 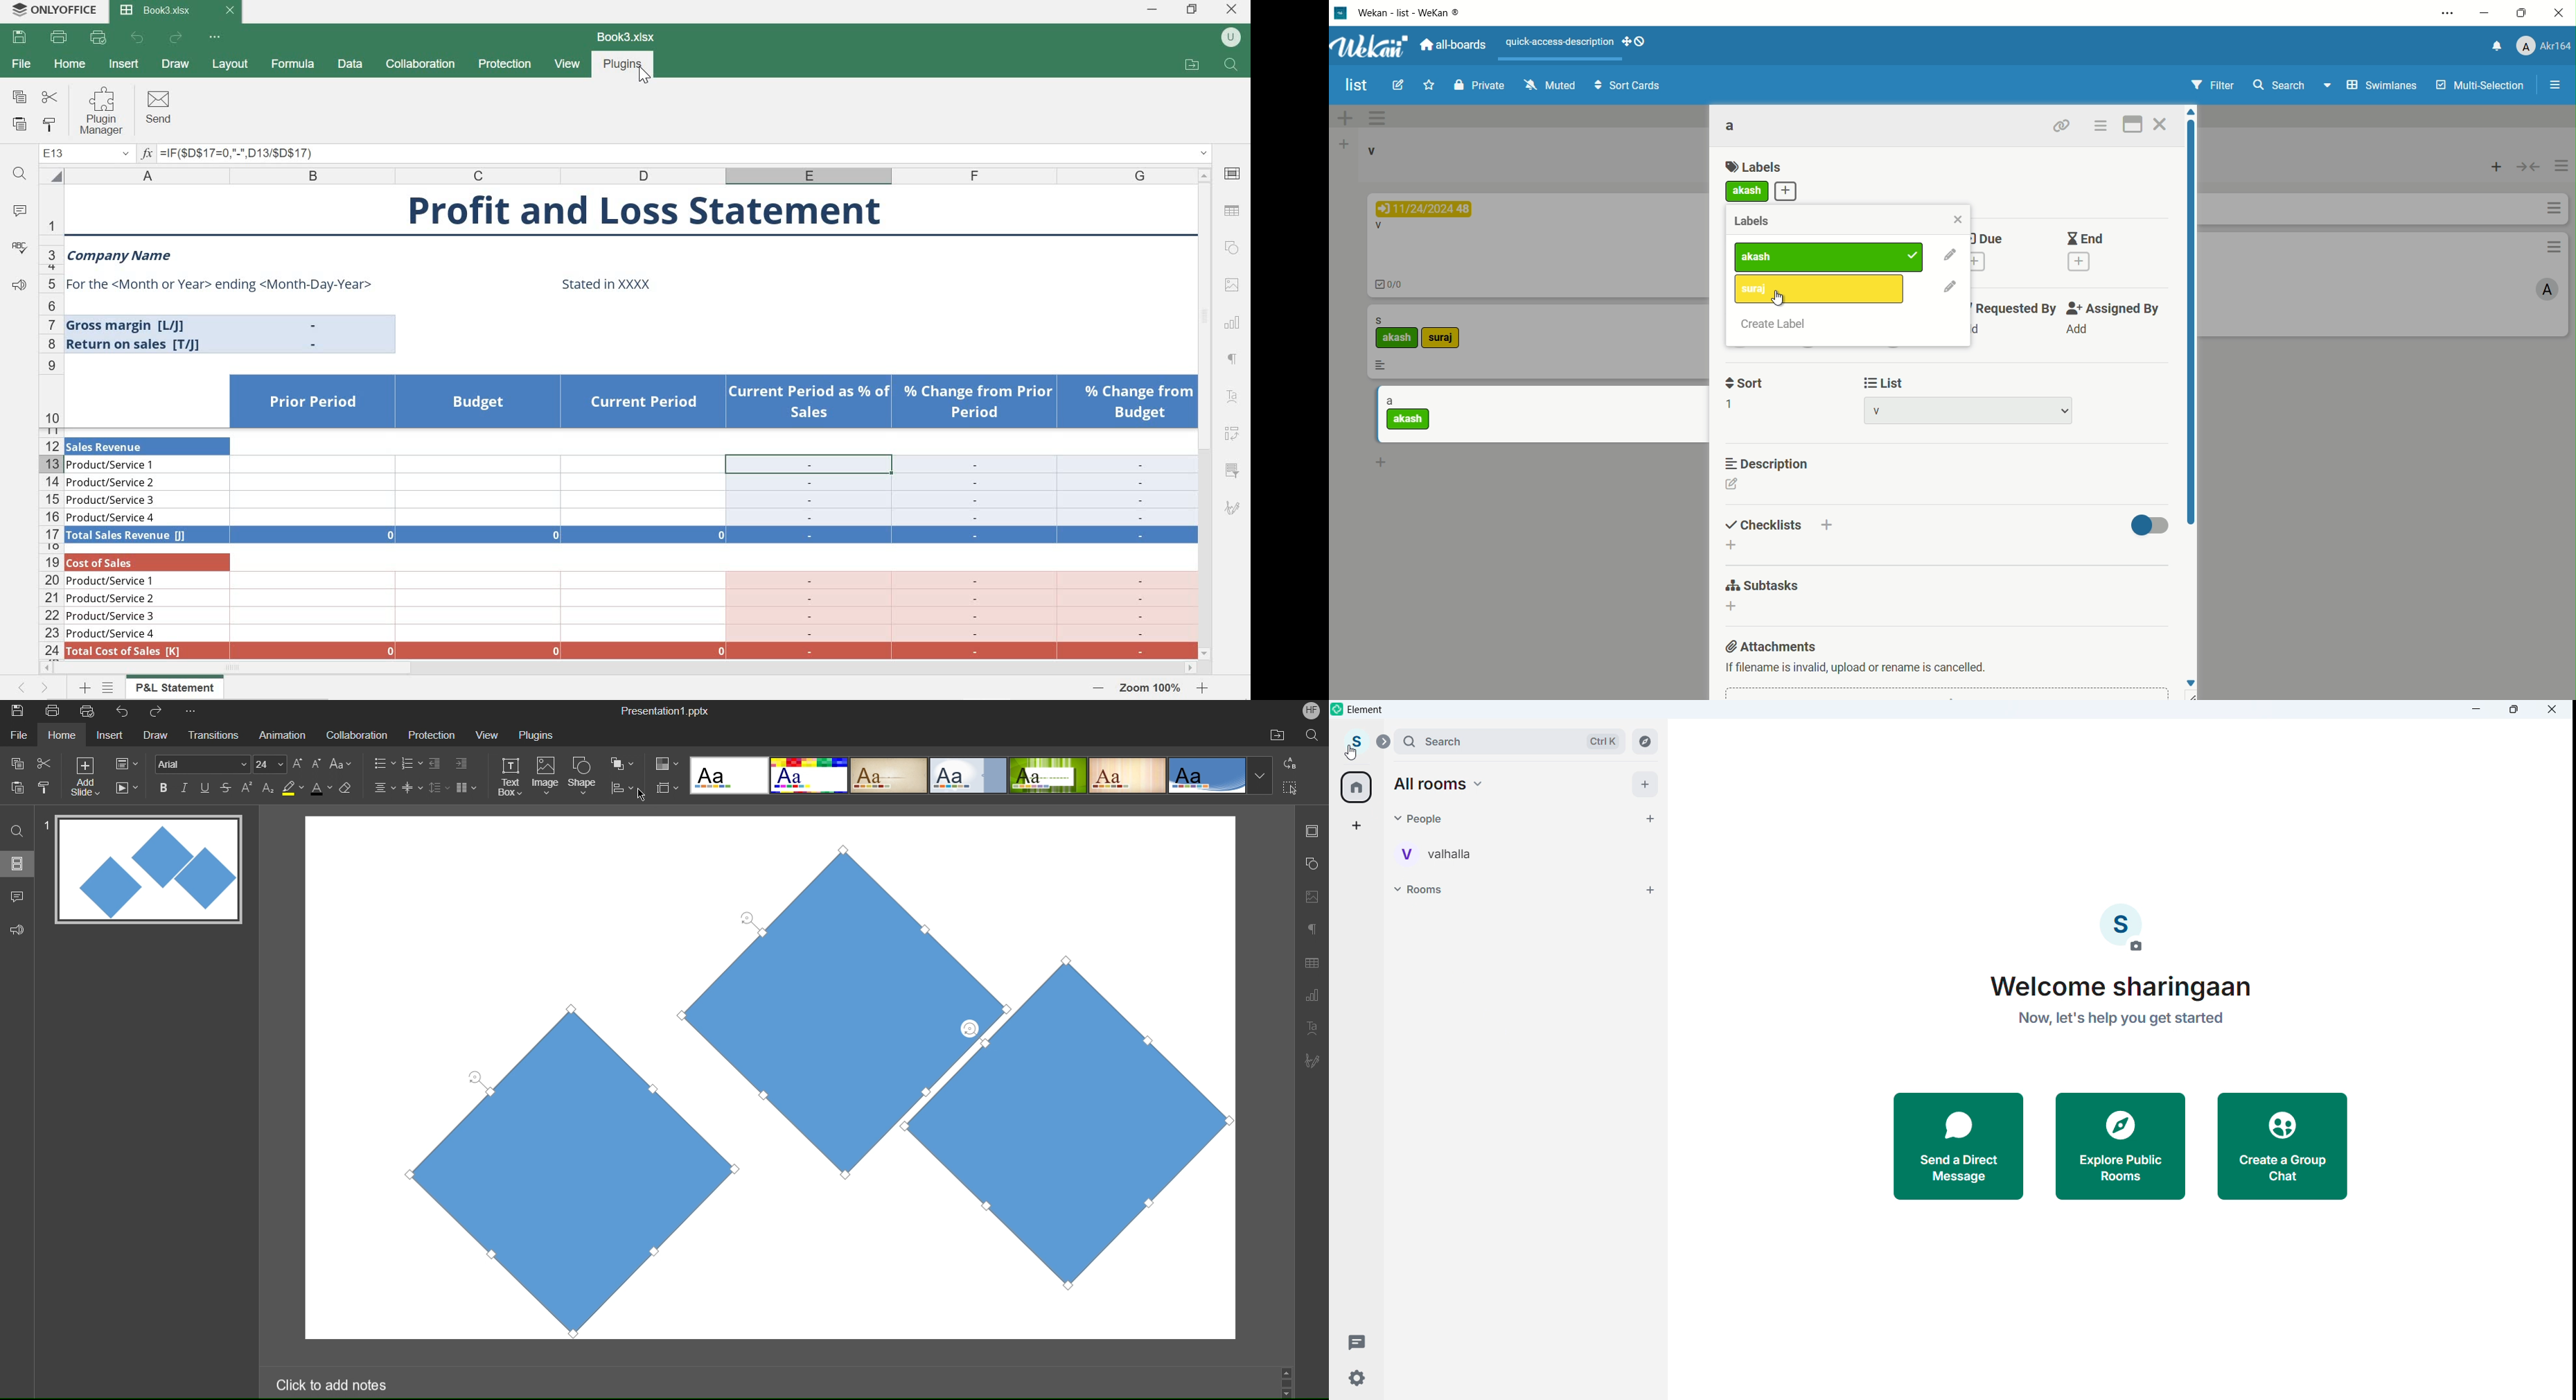 What do you see at coordinates (667, 710) in the screenshot?
I see `Presentation Title` at bounding box center [667, 710].